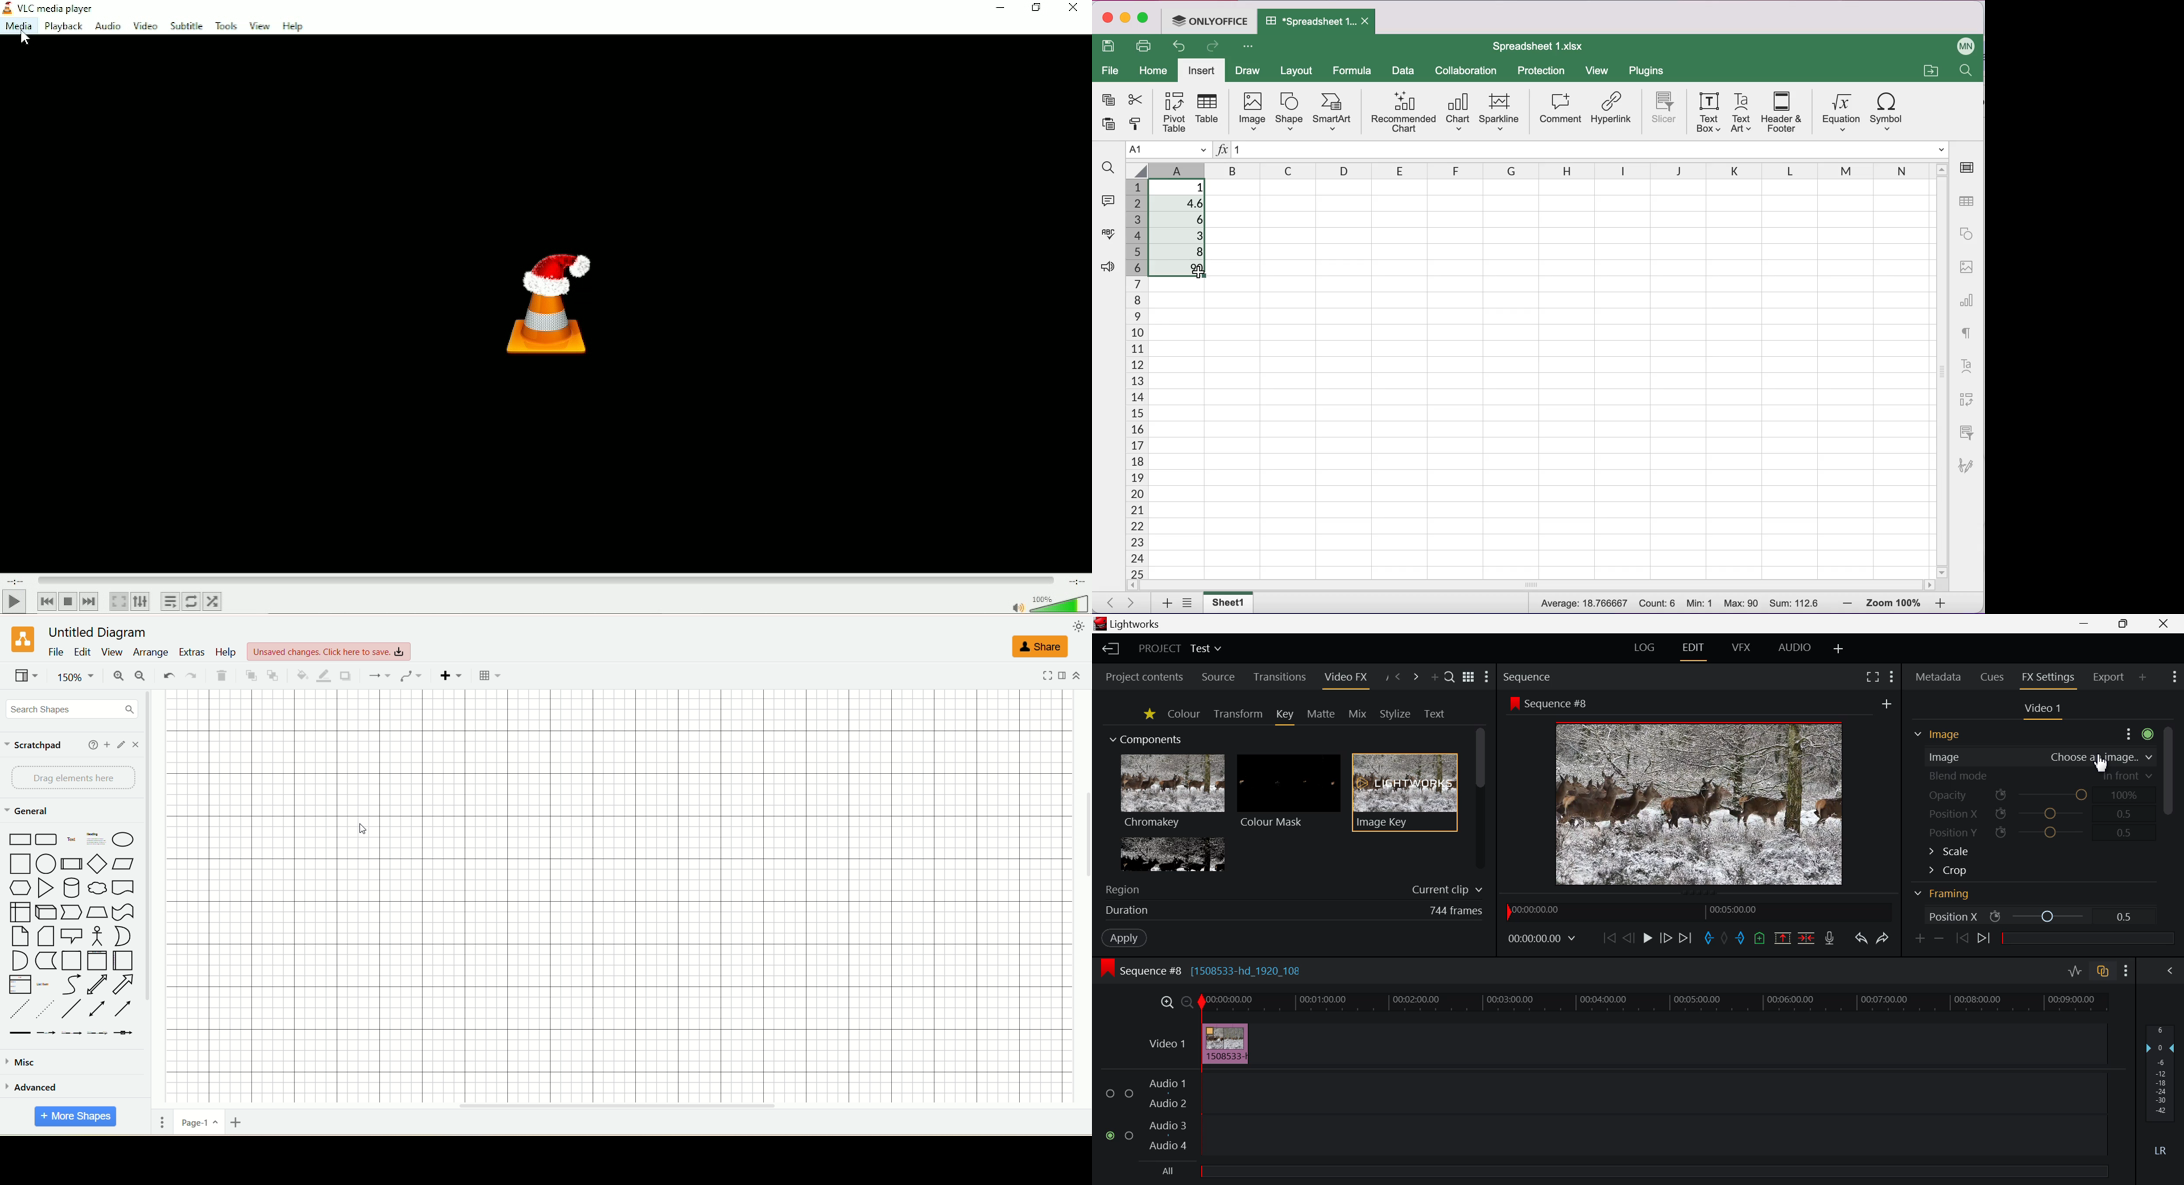 The height and width of the screenshot is (1204, 2184). What do you see at coordinates (2107, 677) in the screenshot?
I see `Export` at bounding box center [2107, 677].